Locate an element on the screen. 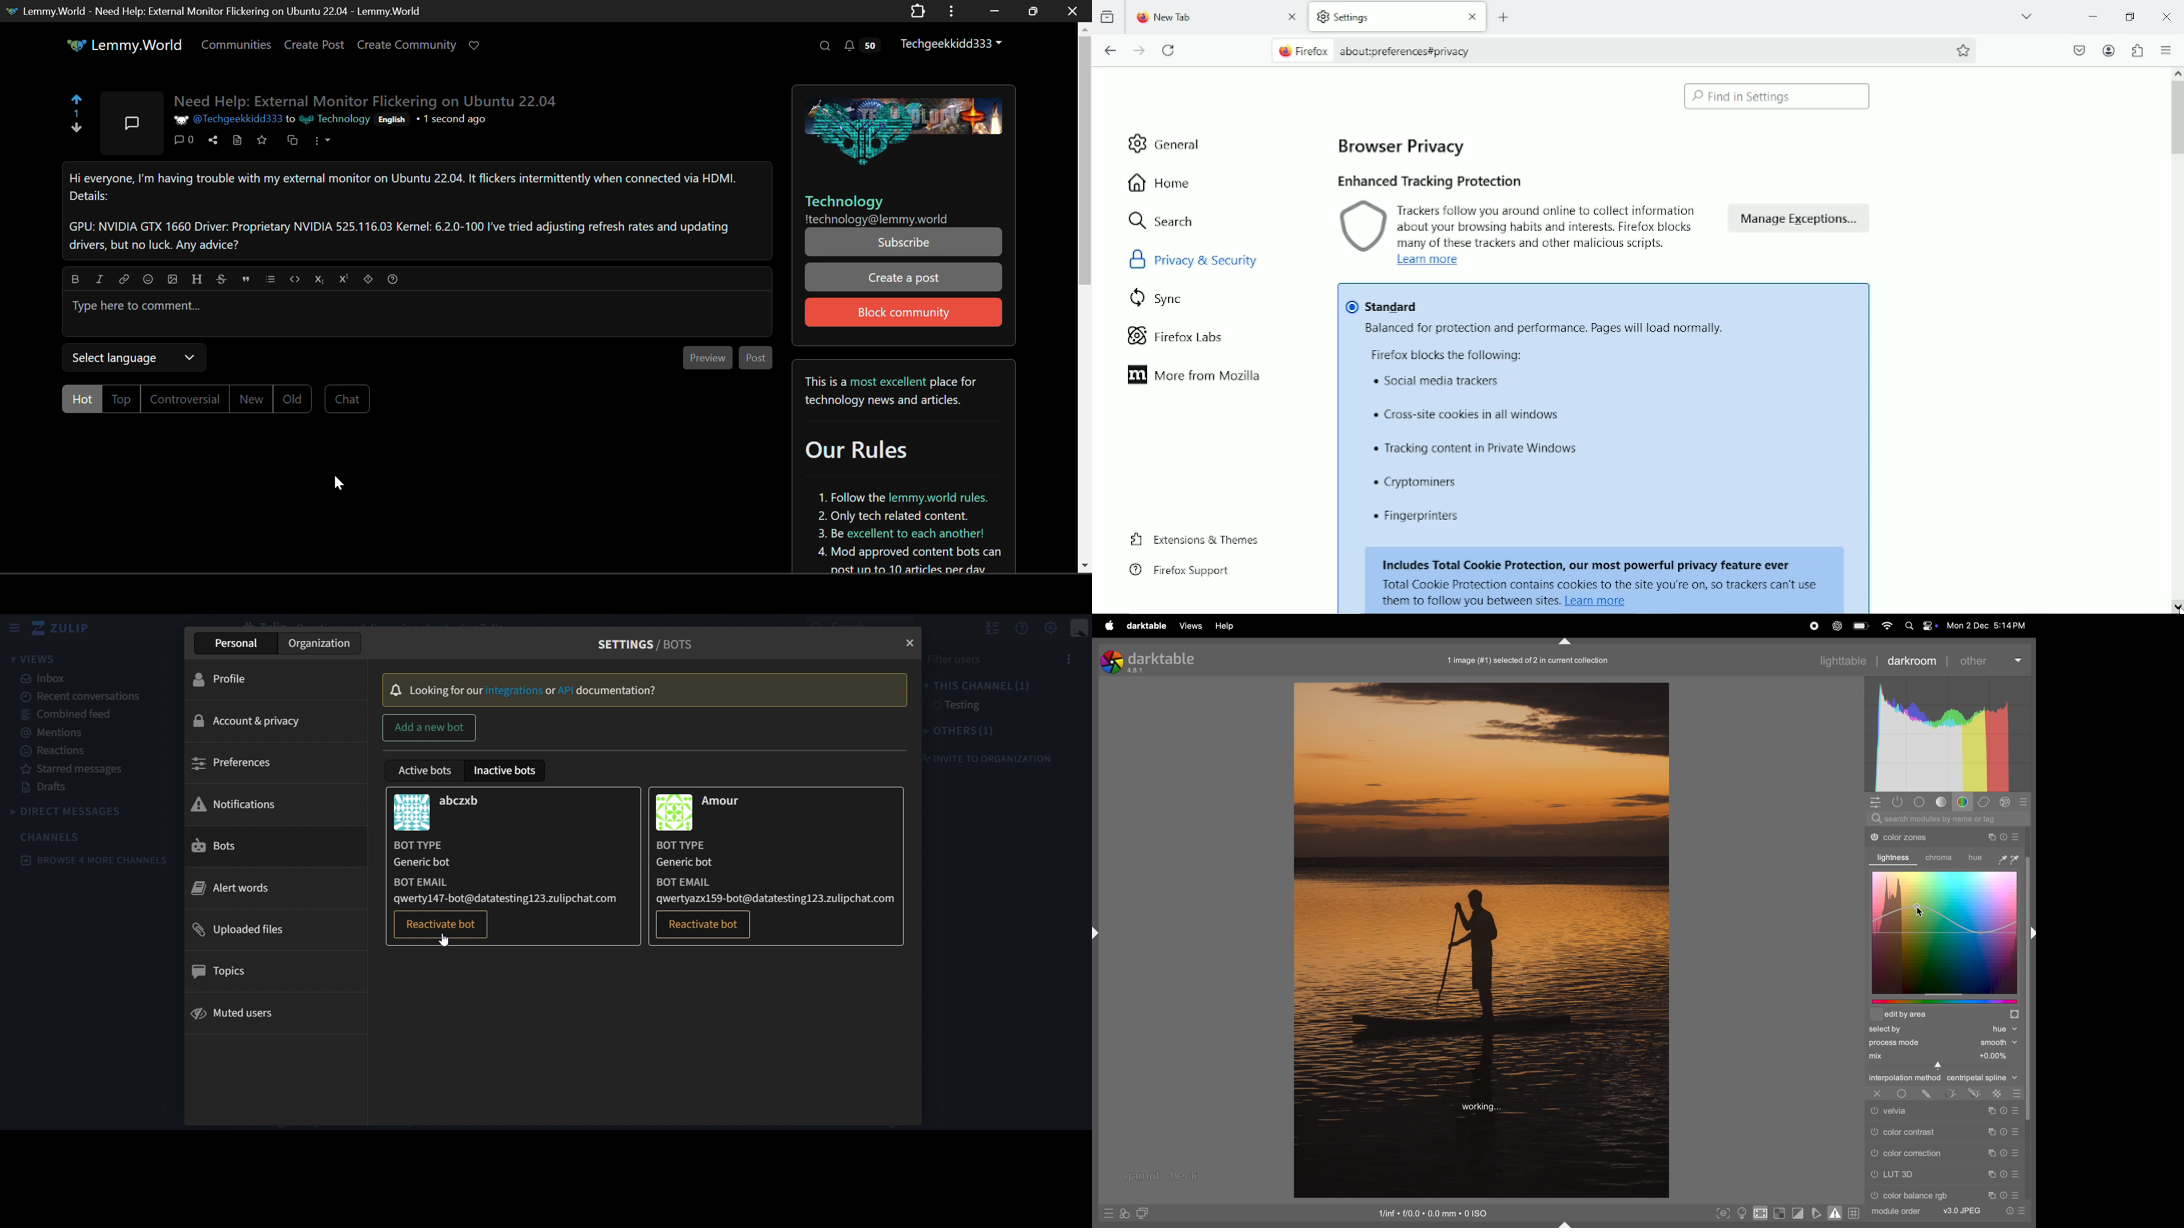 The height and width of the screenshot is (1232, 2184). color graphs is located at coordinates (1944, 932).